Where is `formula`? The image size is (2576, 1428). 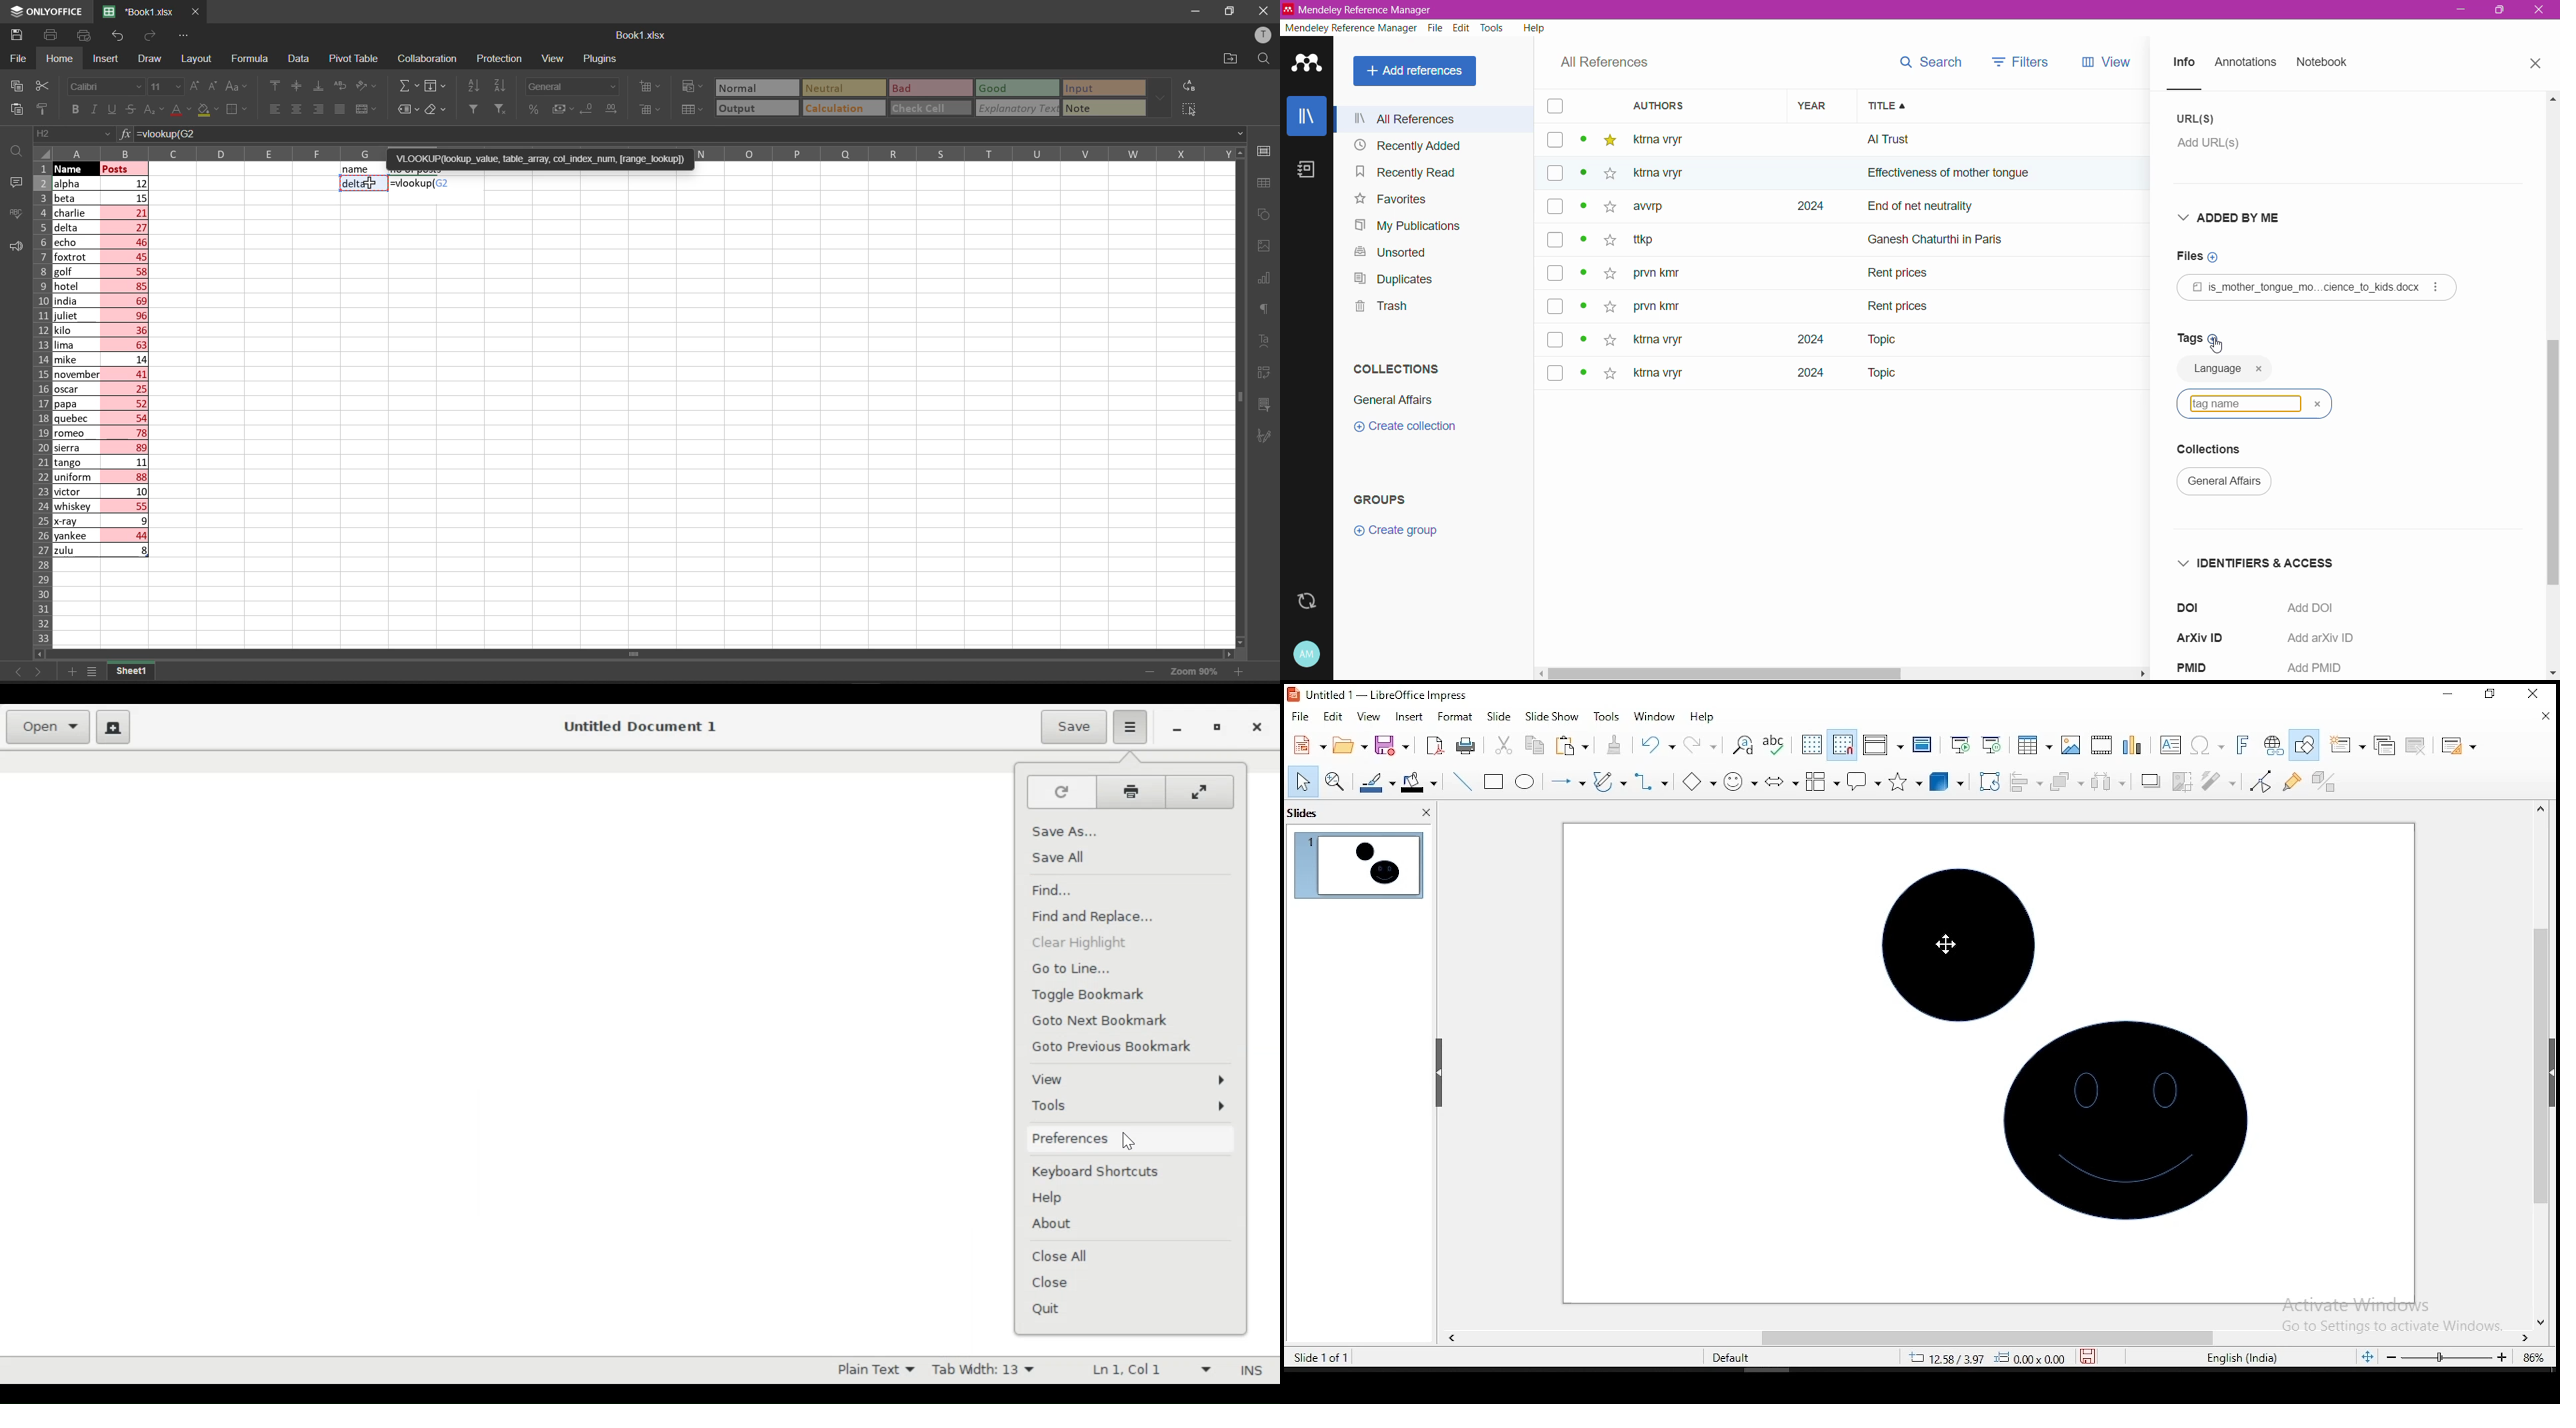 formula is located at coordinates (123, 133).